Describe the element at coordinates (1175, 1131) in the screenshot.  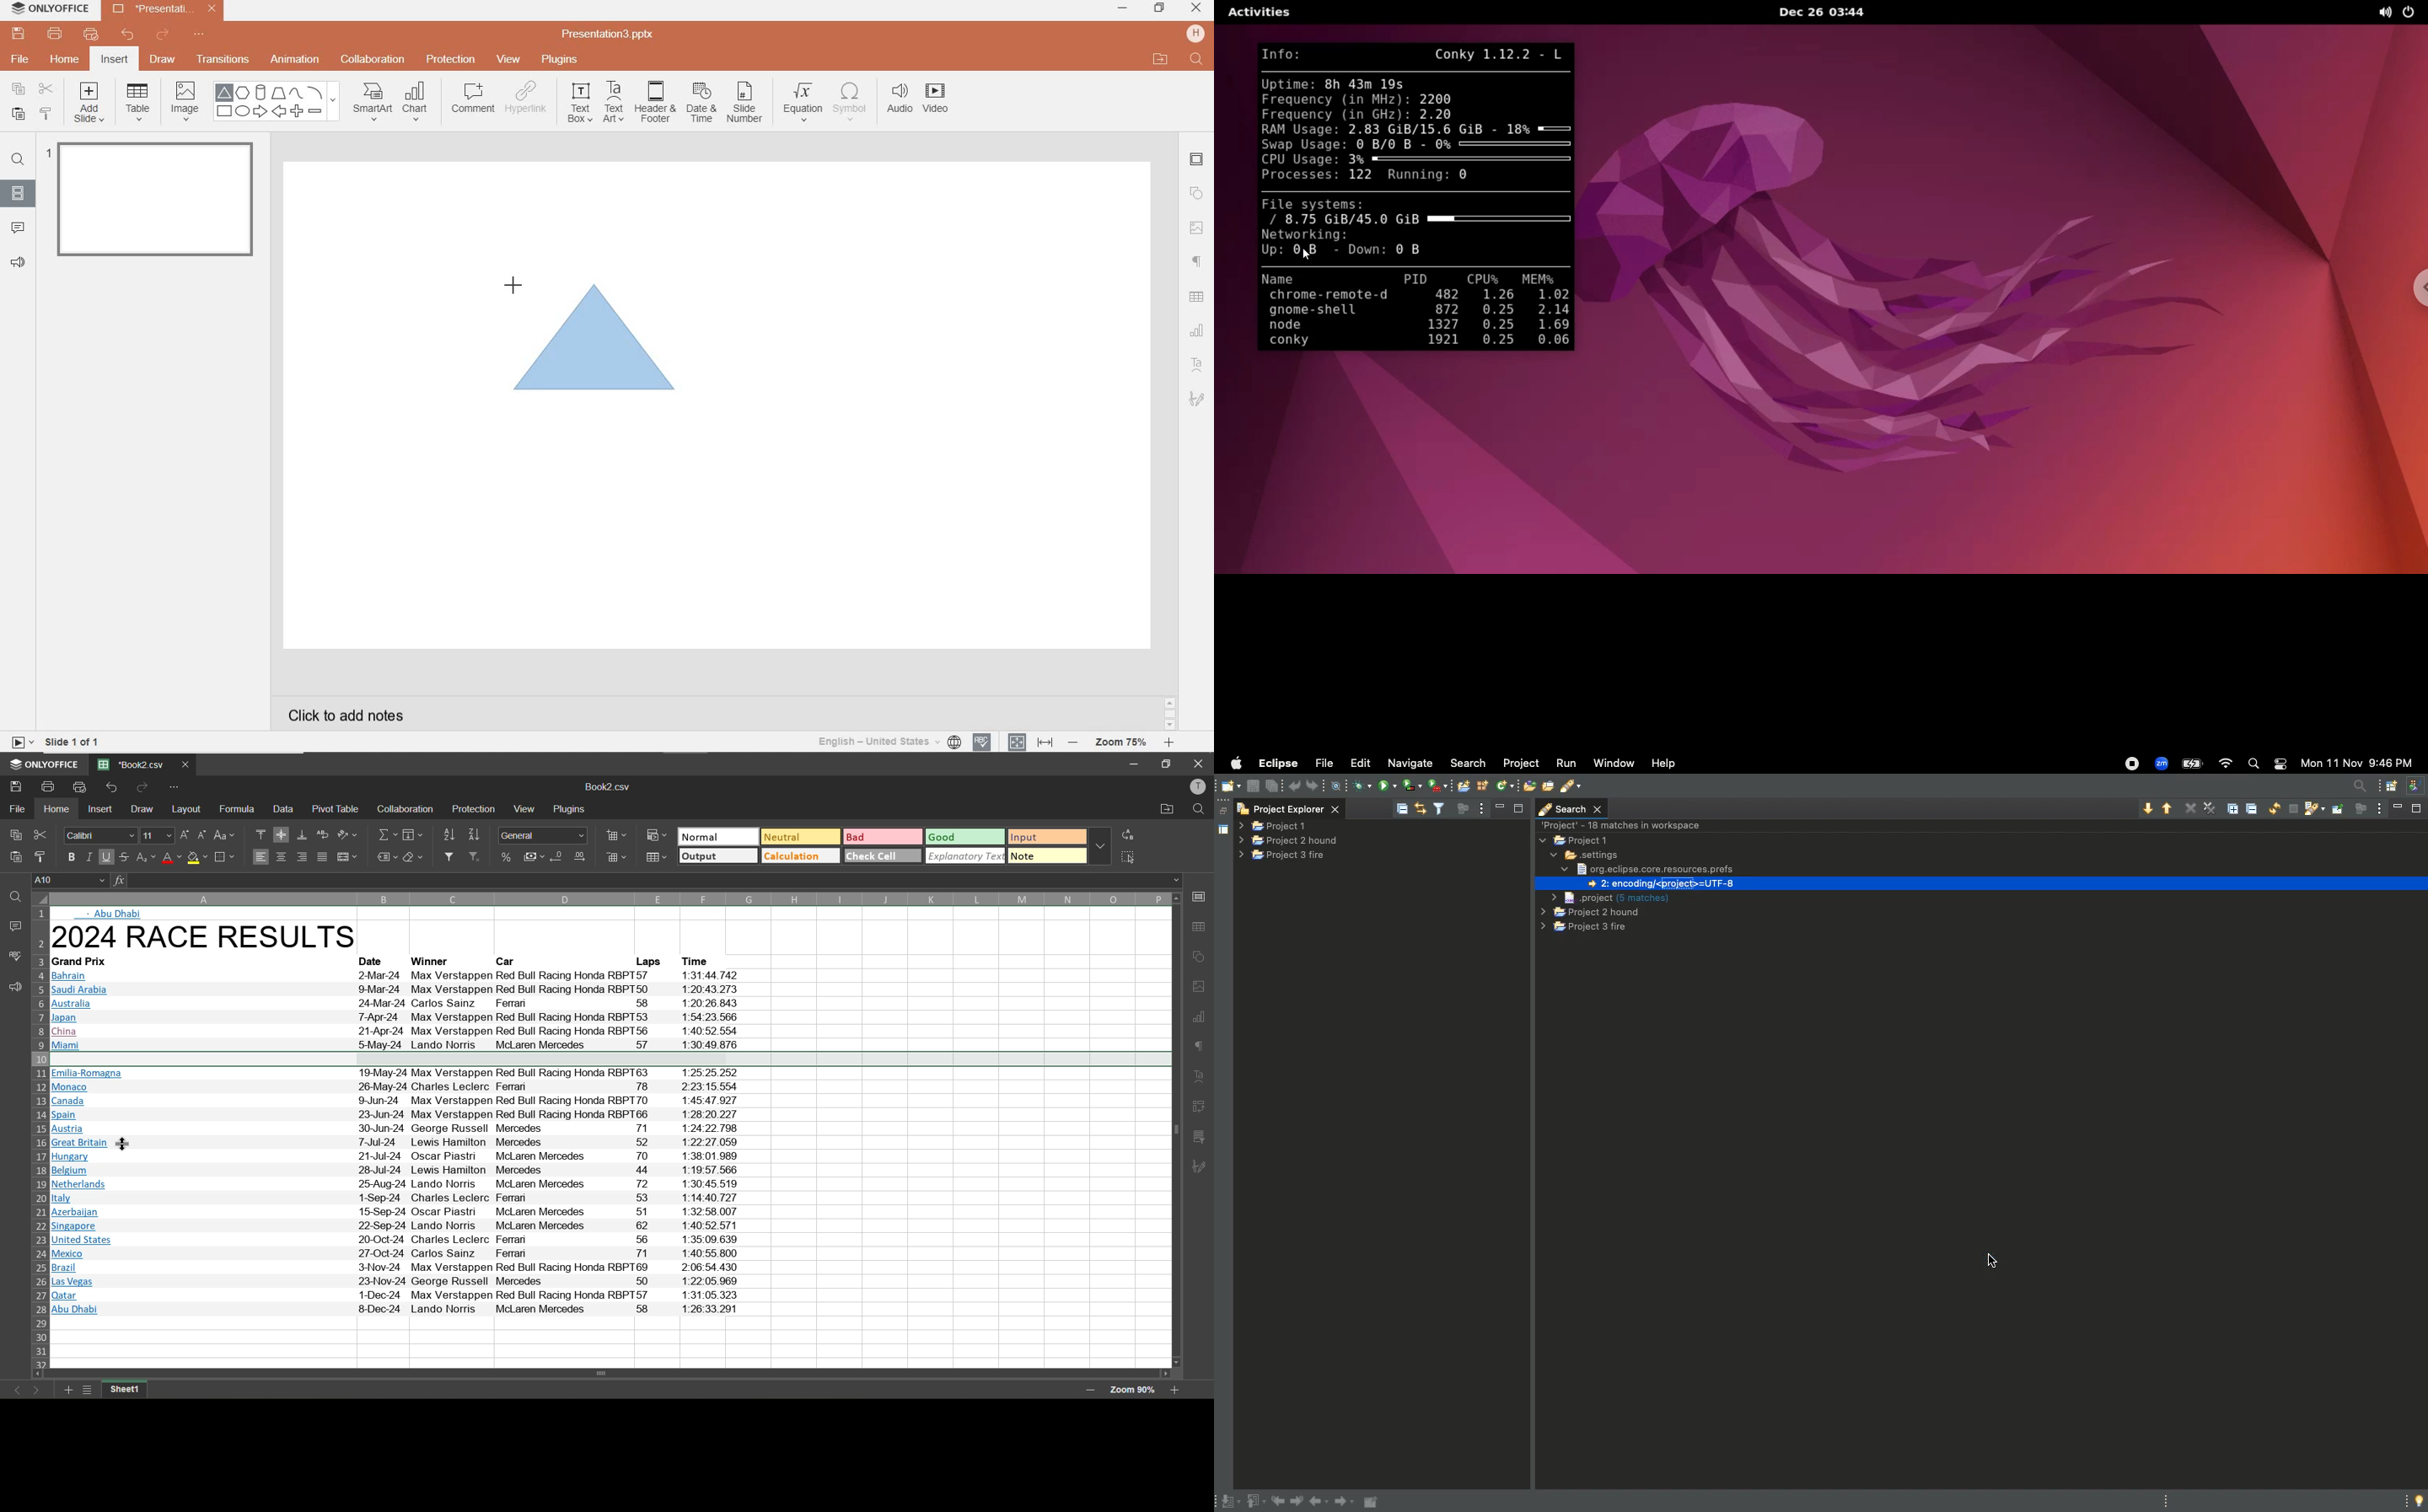
I see `vertical scrollbar` at that location.